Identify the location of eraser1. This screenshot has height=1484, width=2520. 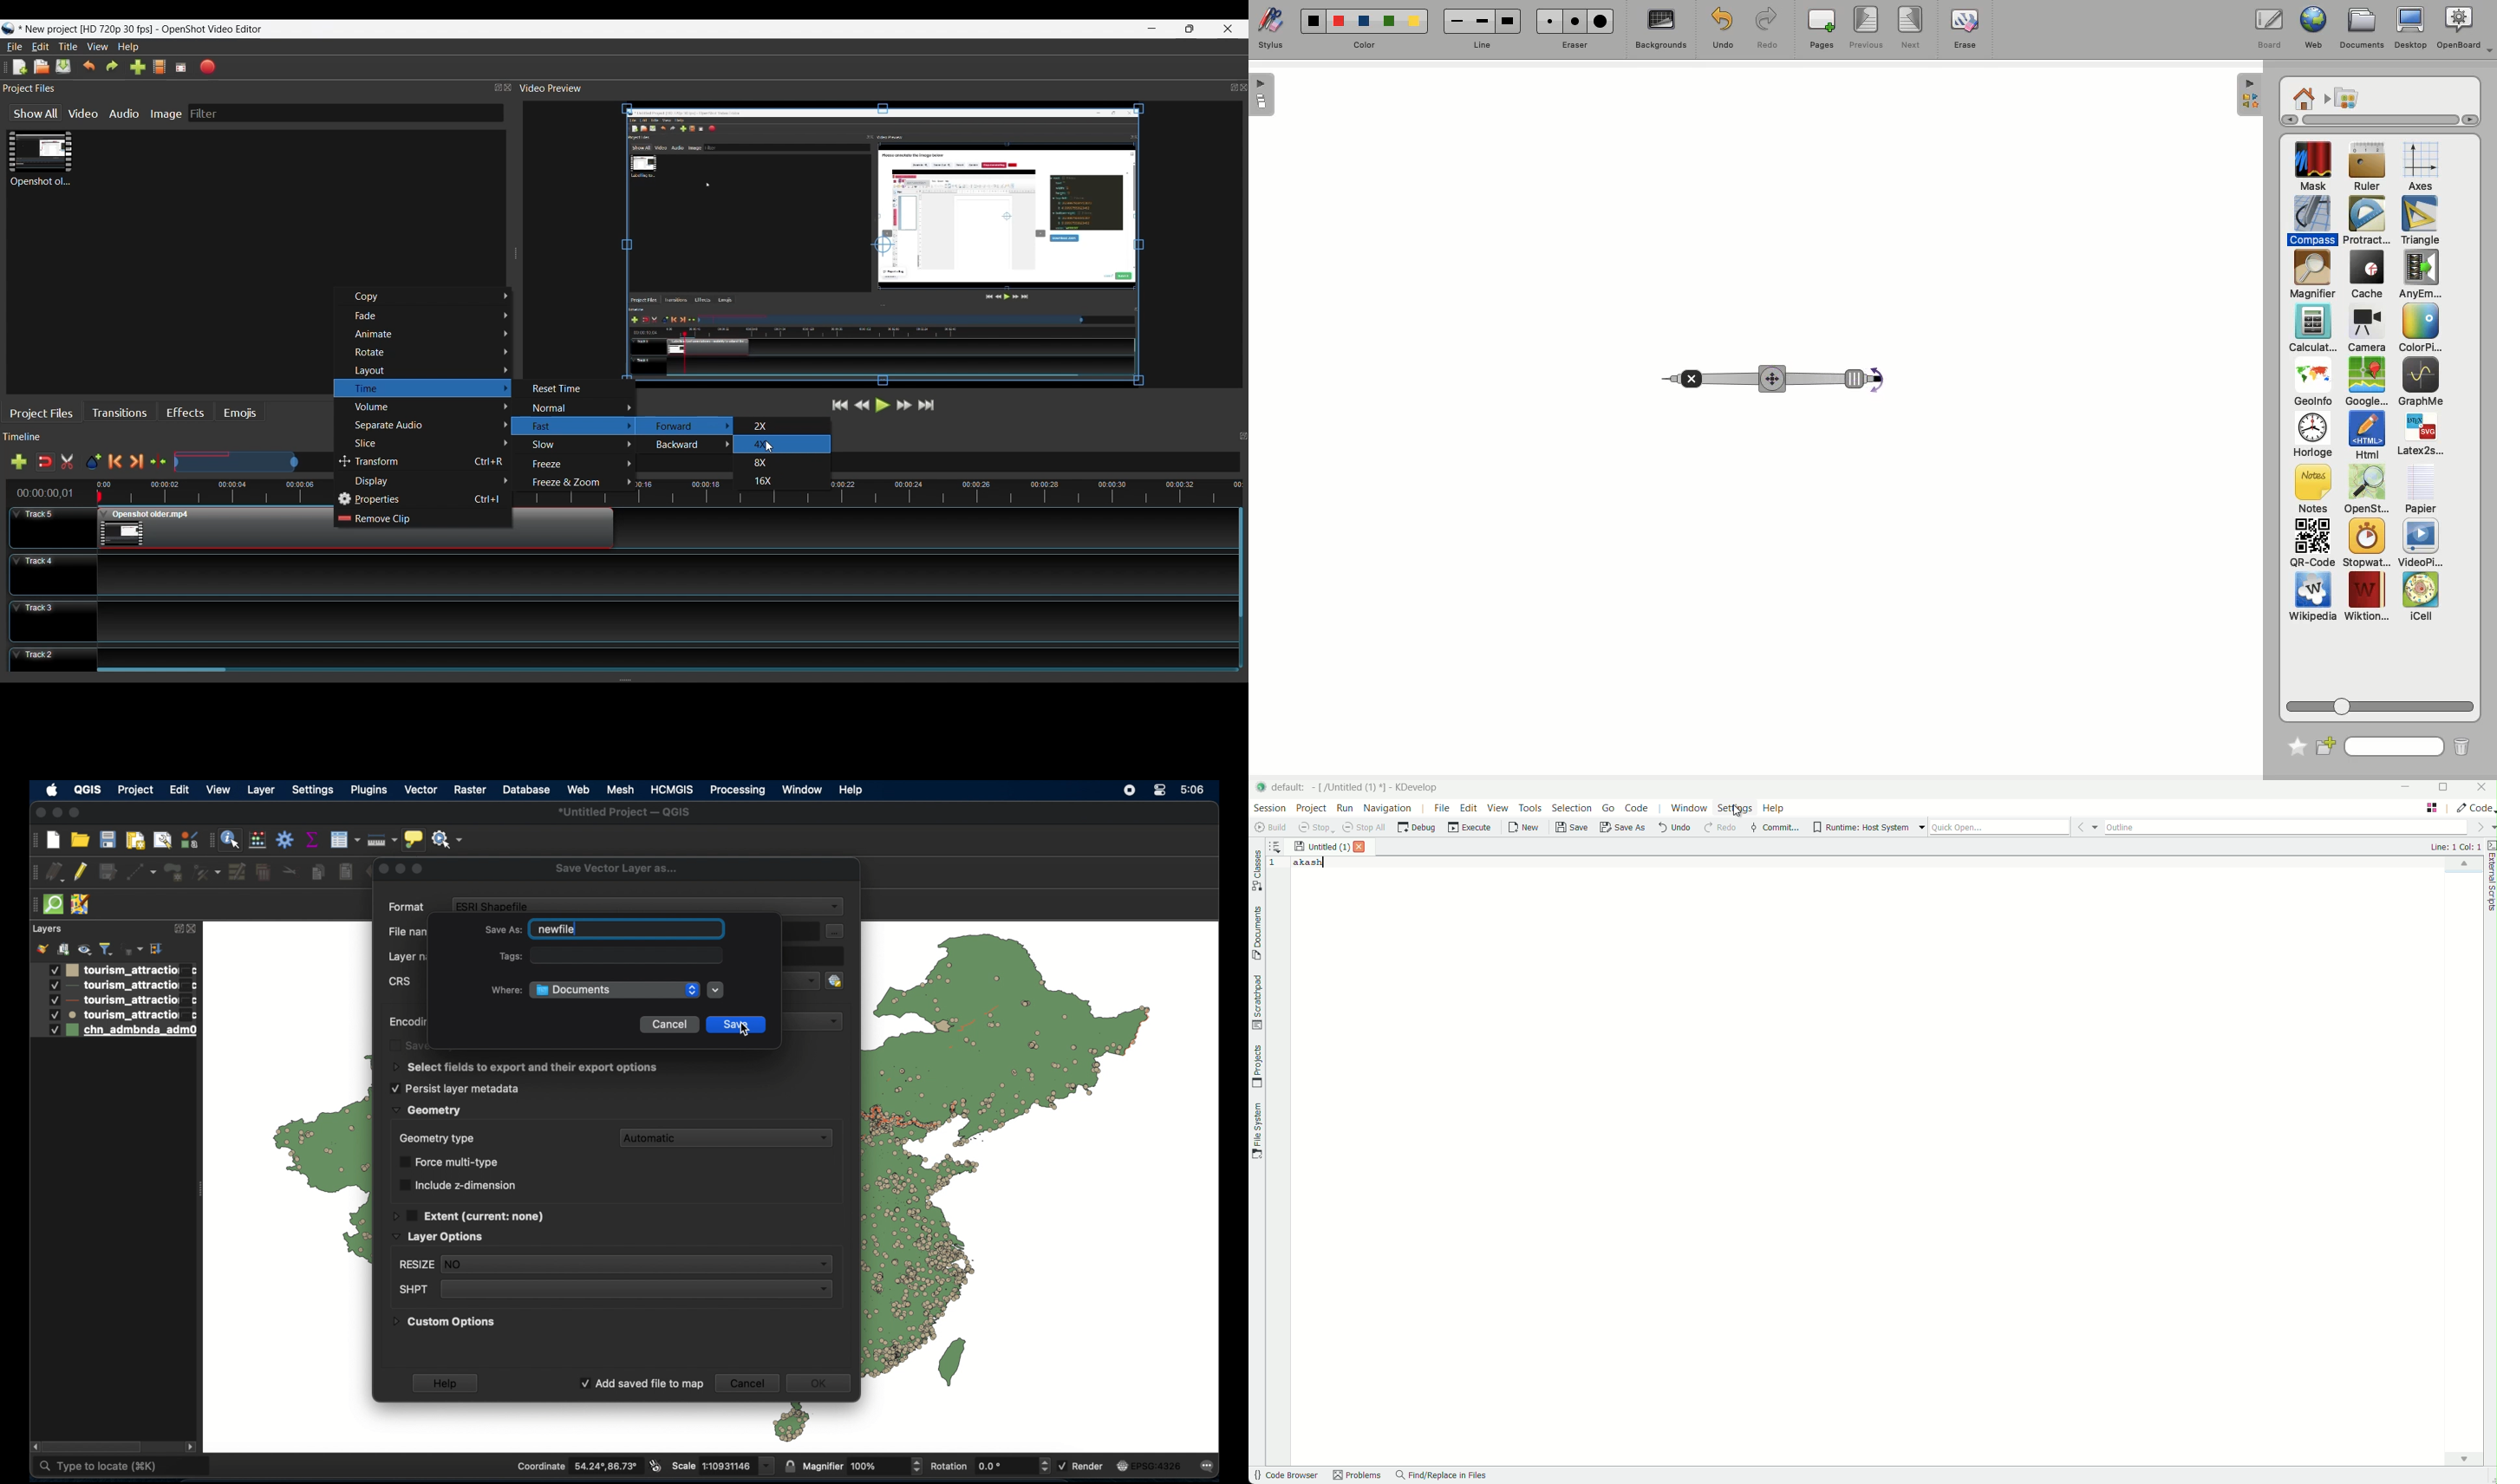
(1548, 21).